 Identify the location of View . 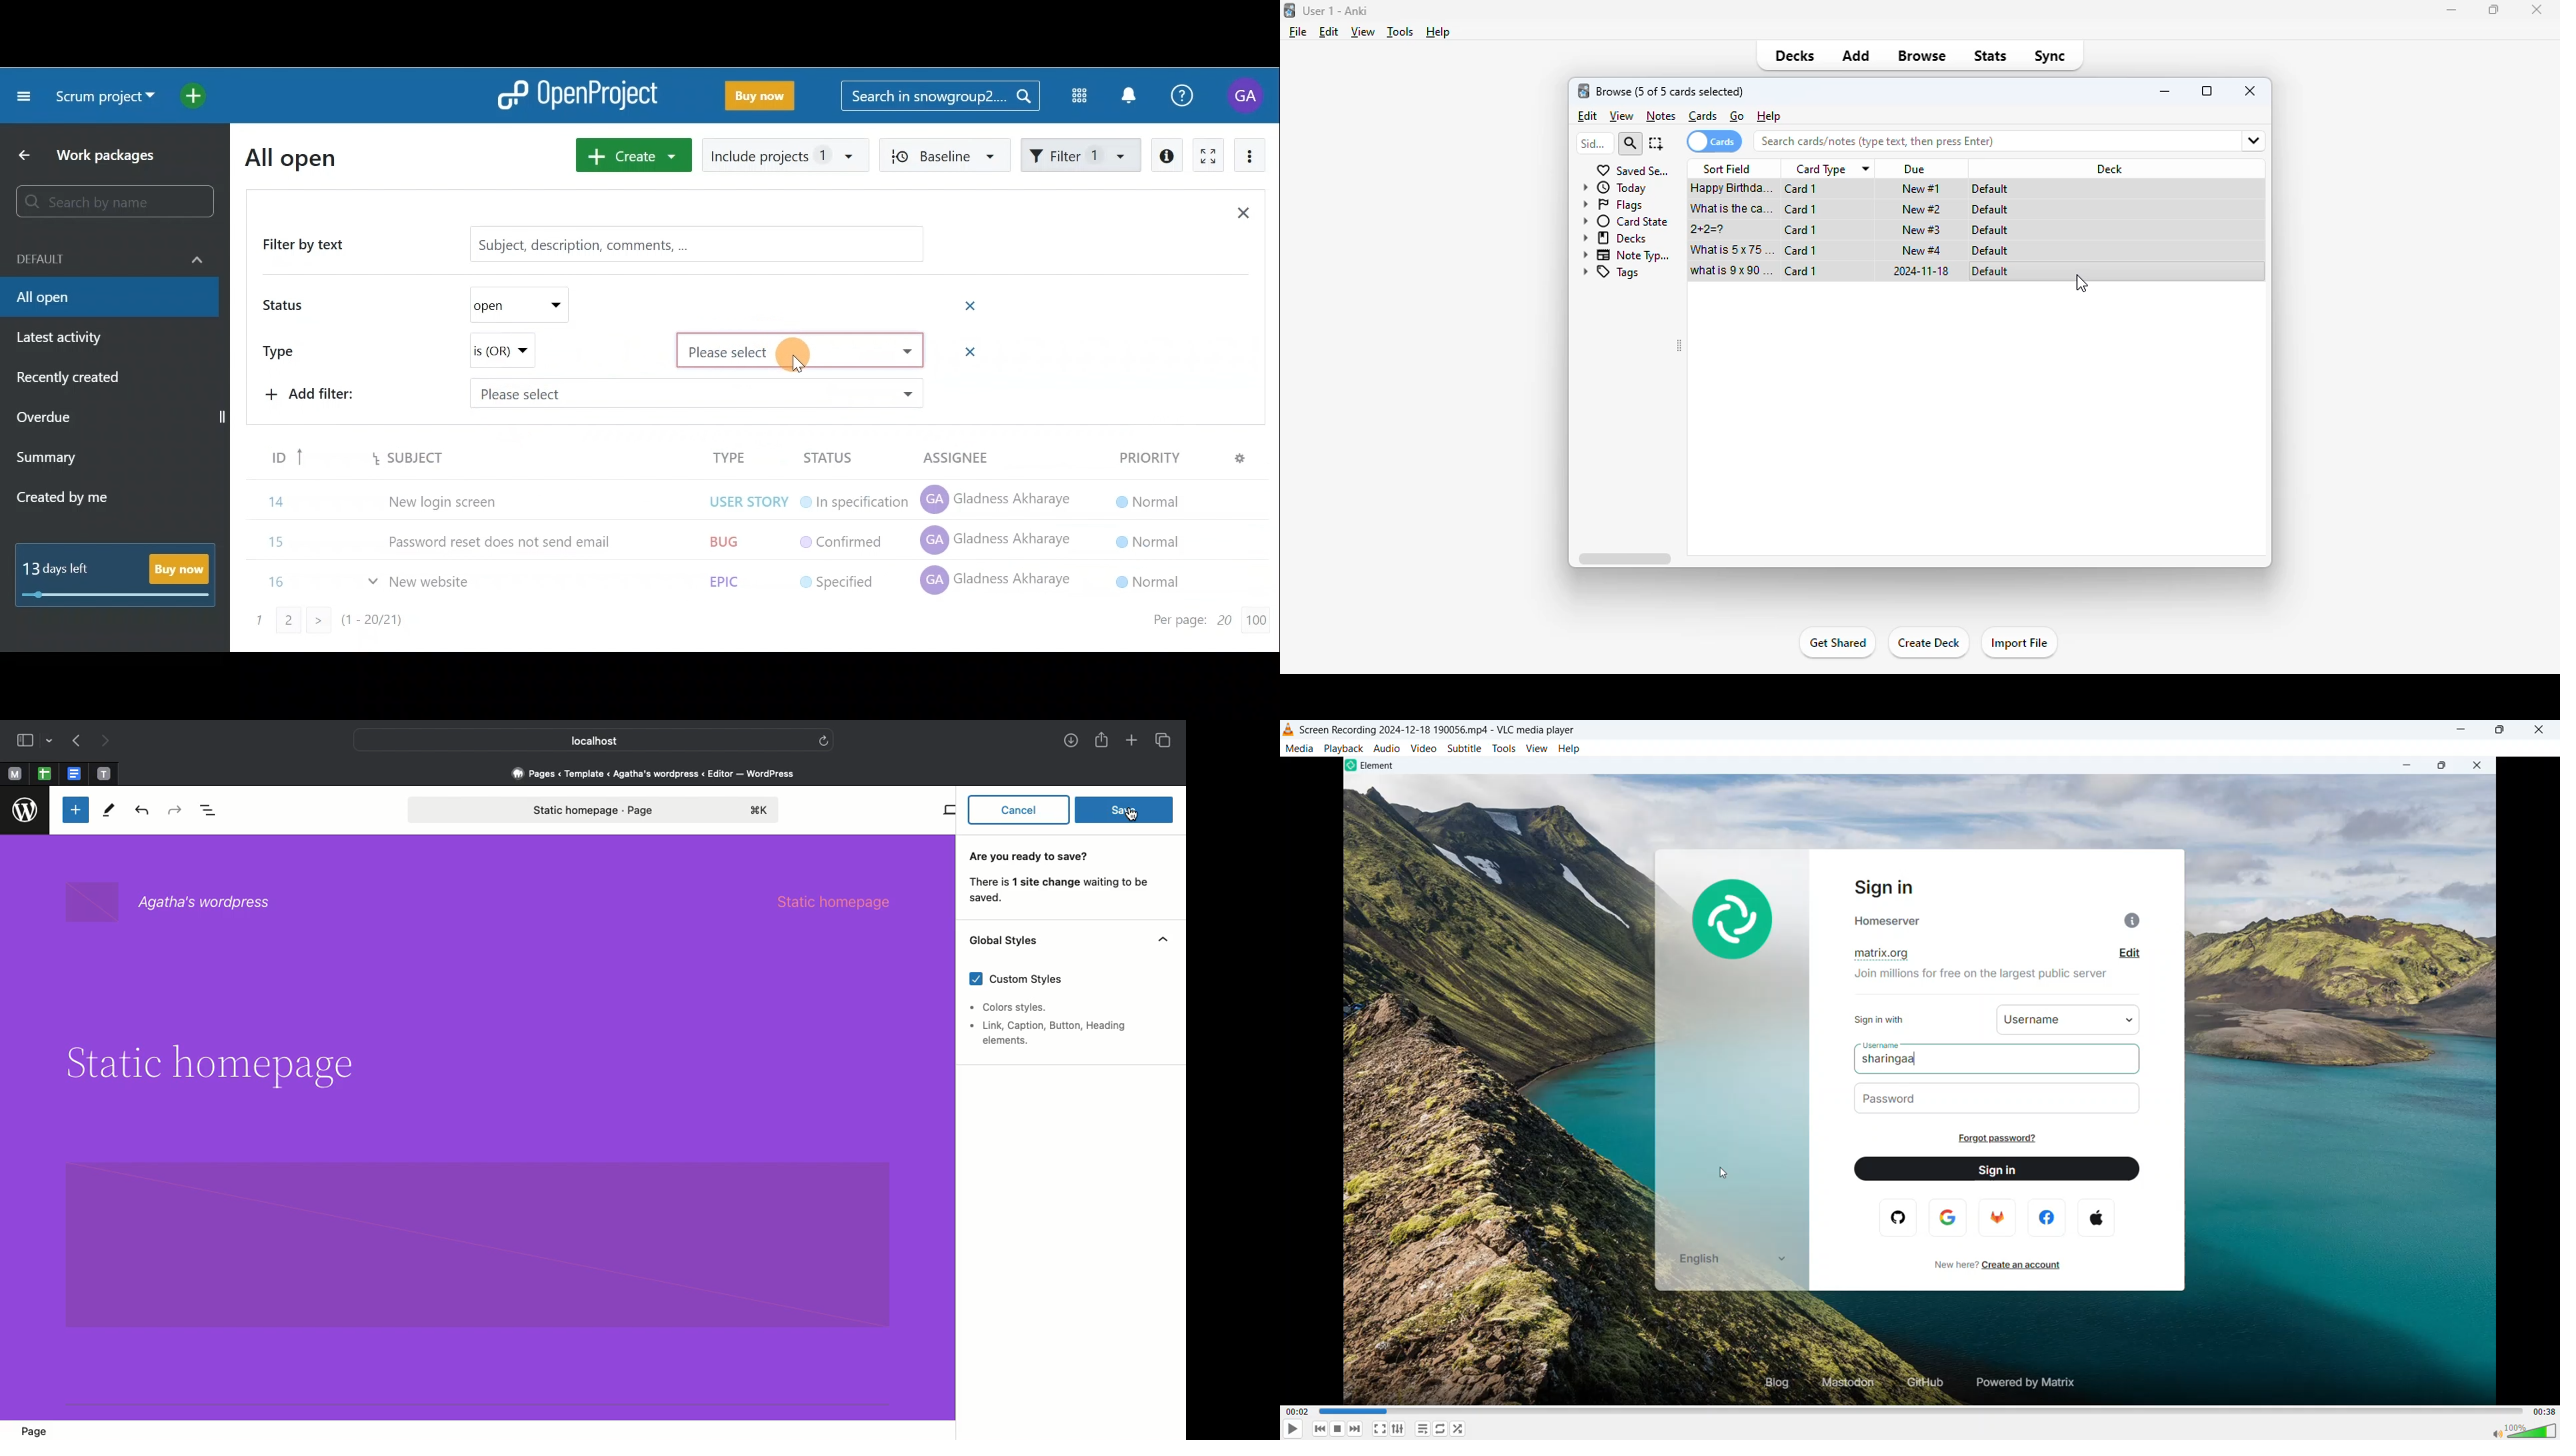
(1537, 748).